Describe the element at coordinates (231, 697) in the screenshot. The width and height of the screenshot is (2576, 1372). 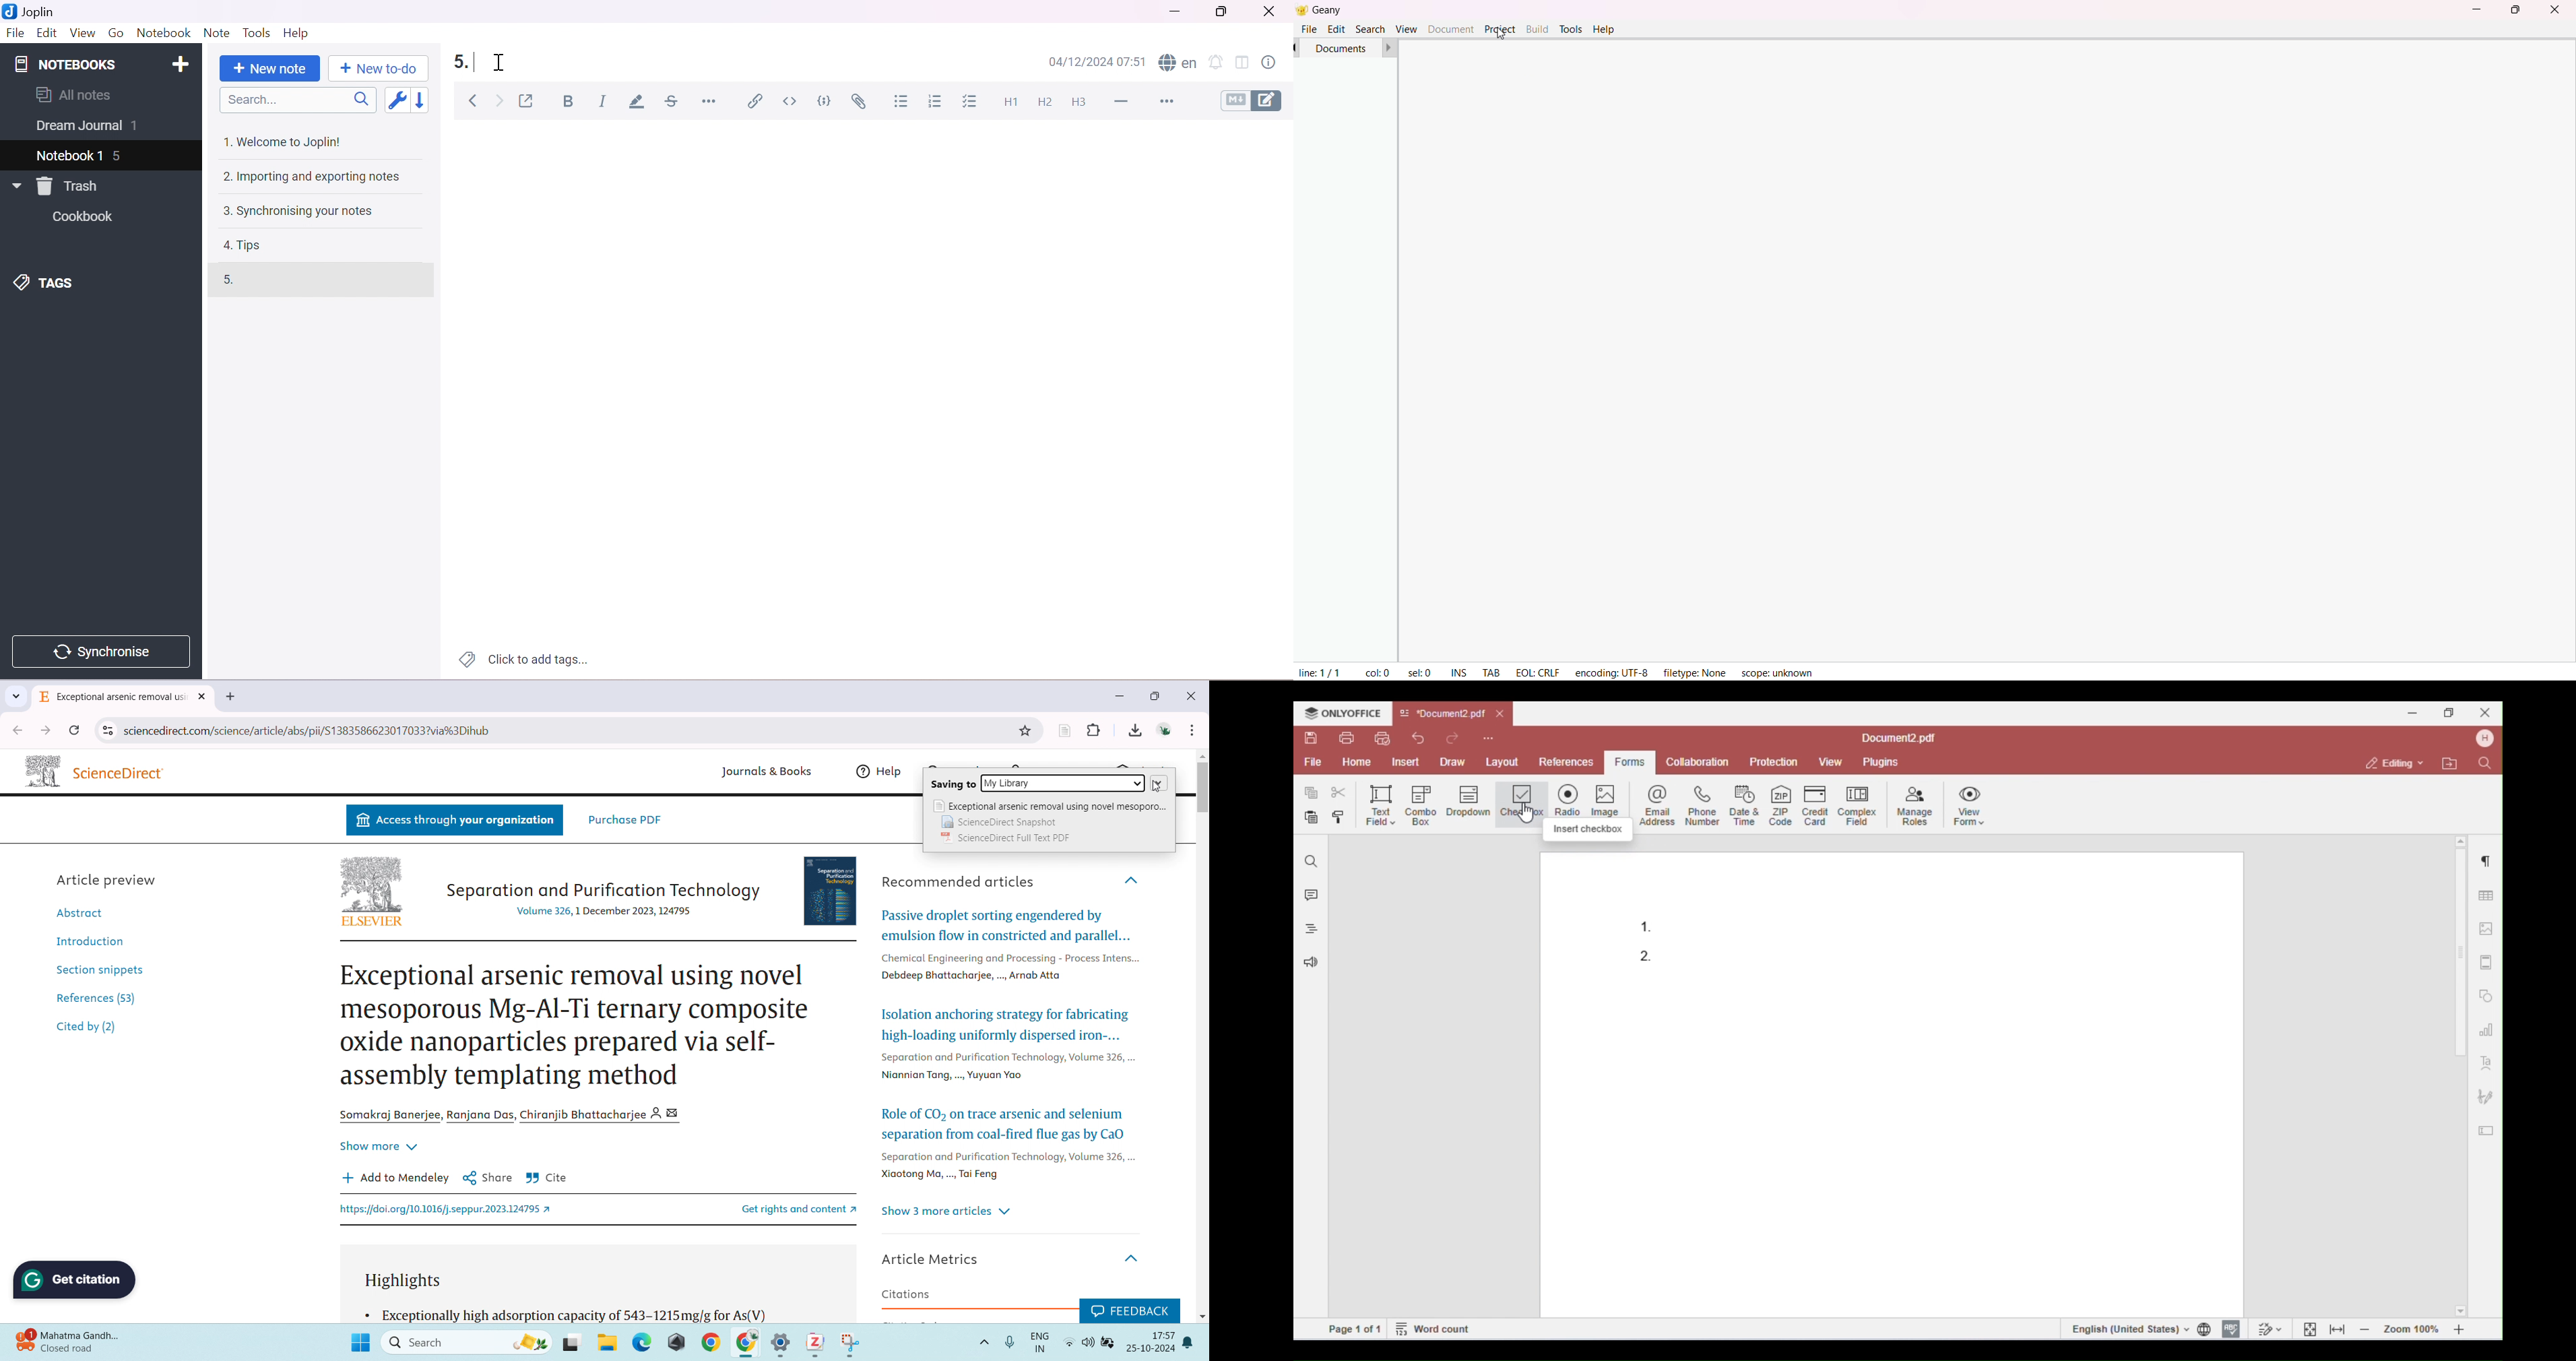
I see `new tab` at that location.